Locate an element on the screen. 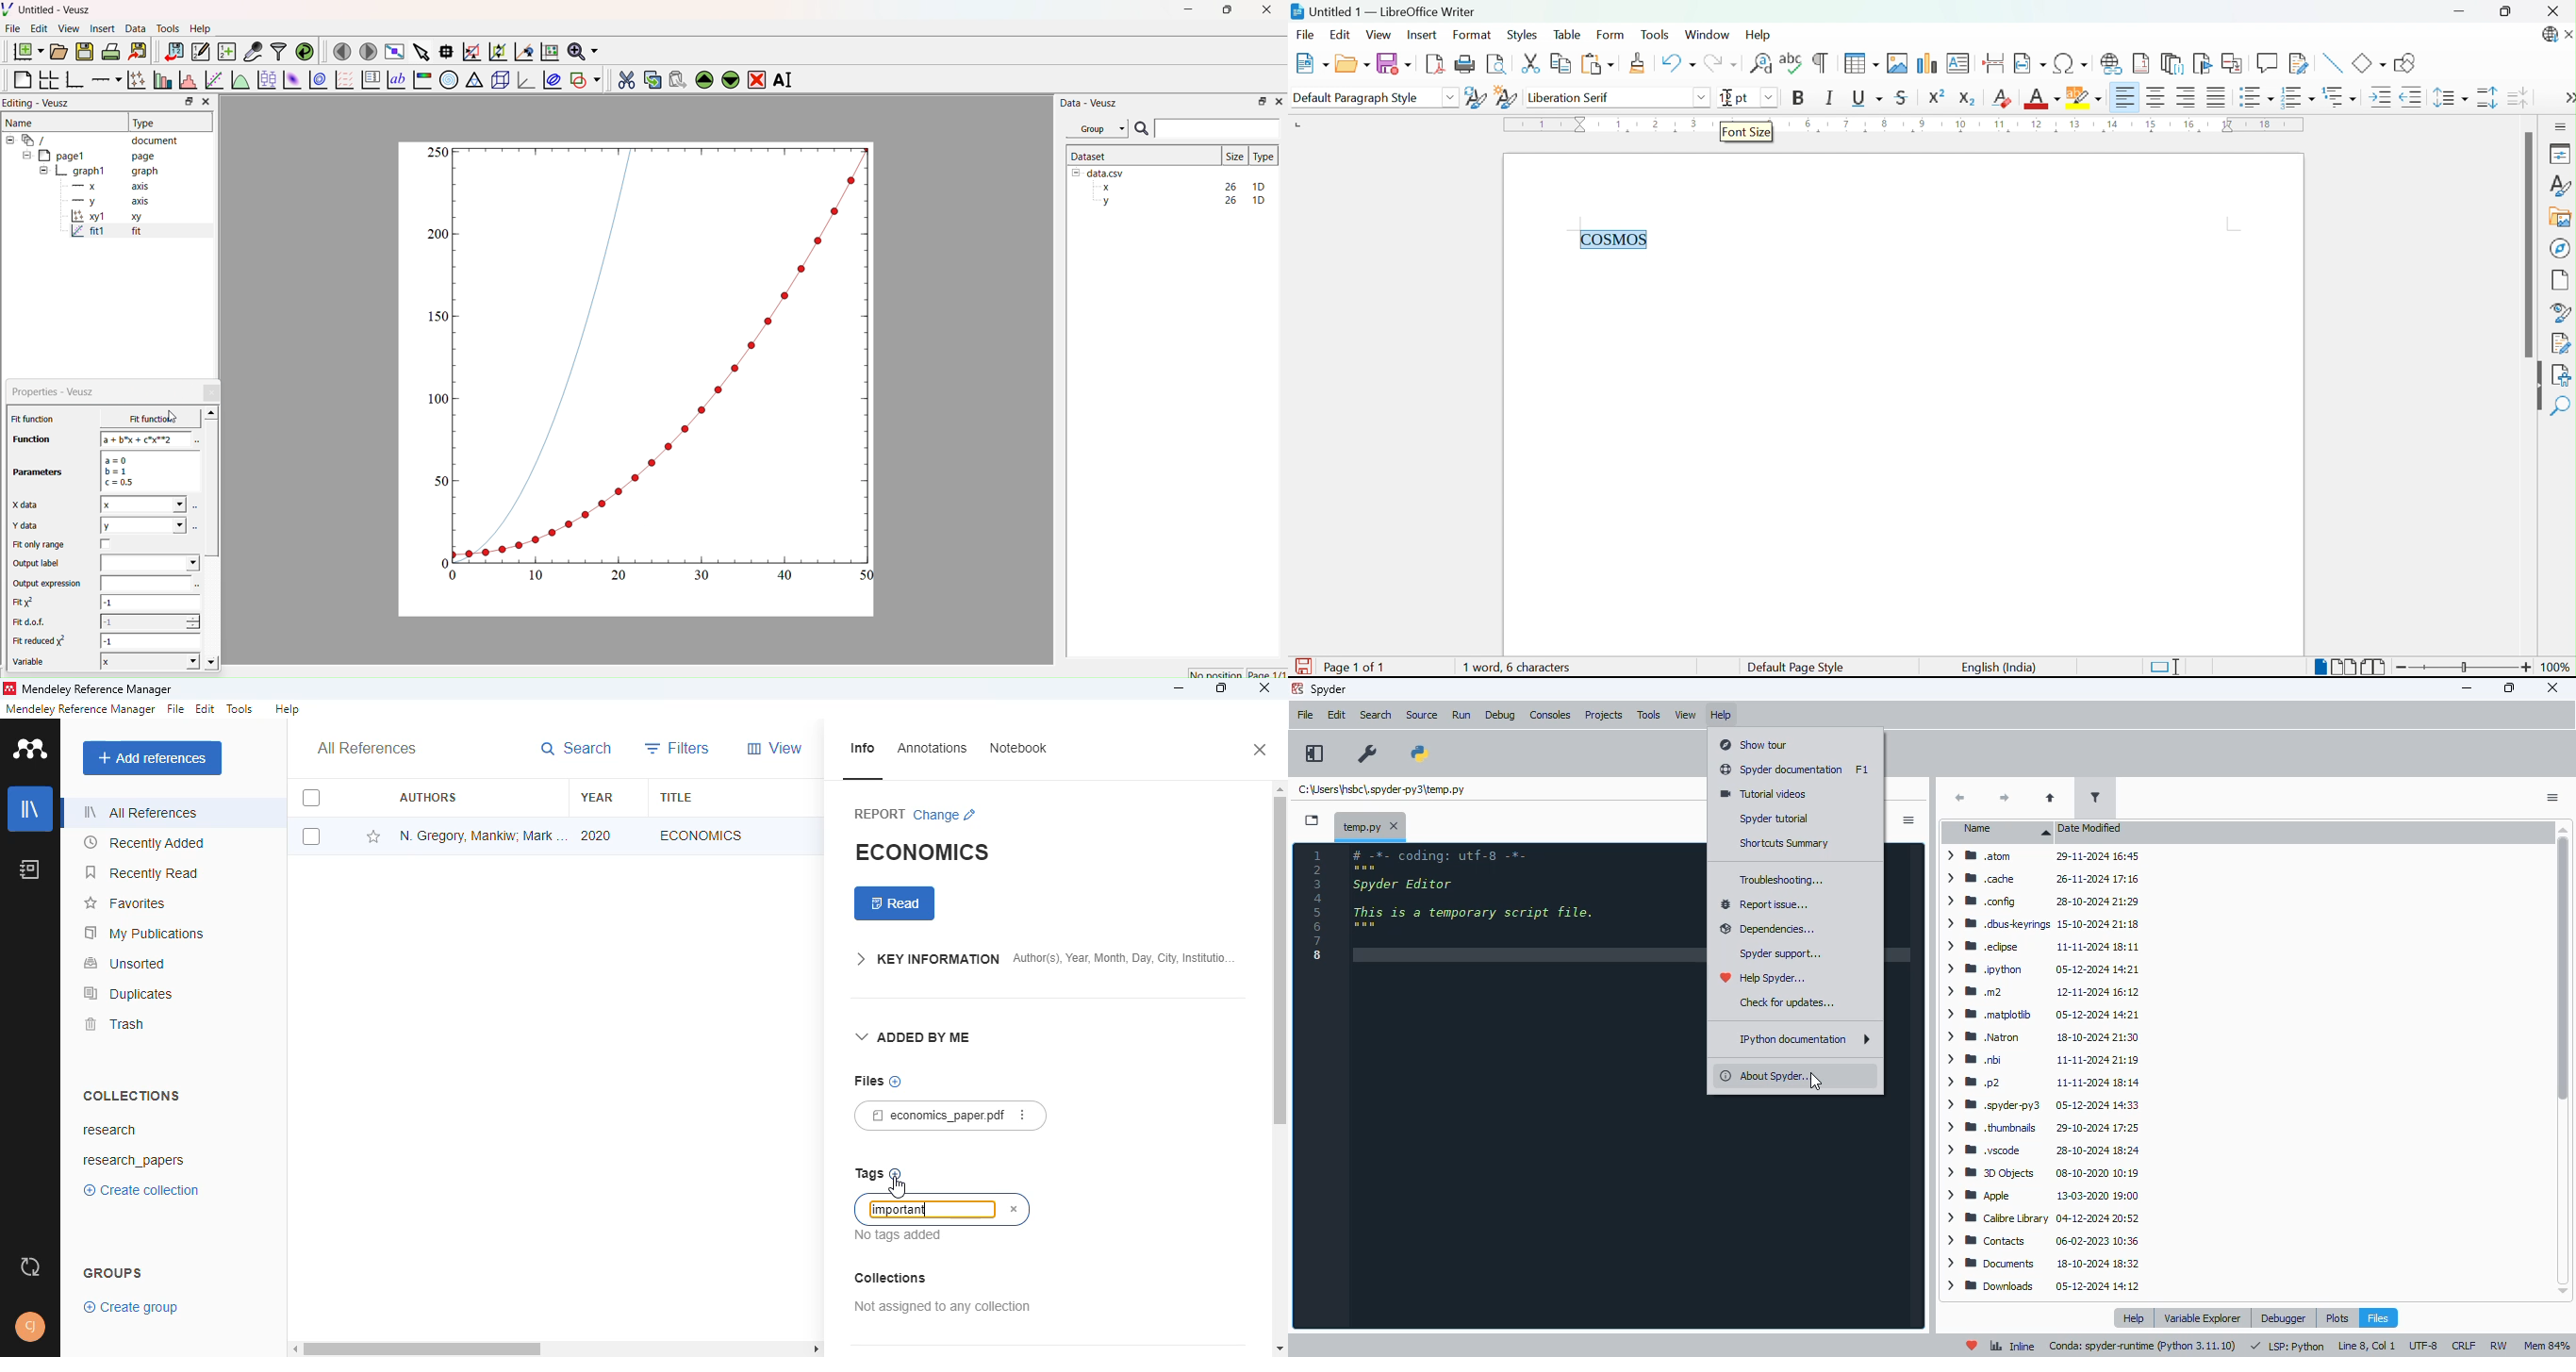  tools is located at coordinates (1650, 715).